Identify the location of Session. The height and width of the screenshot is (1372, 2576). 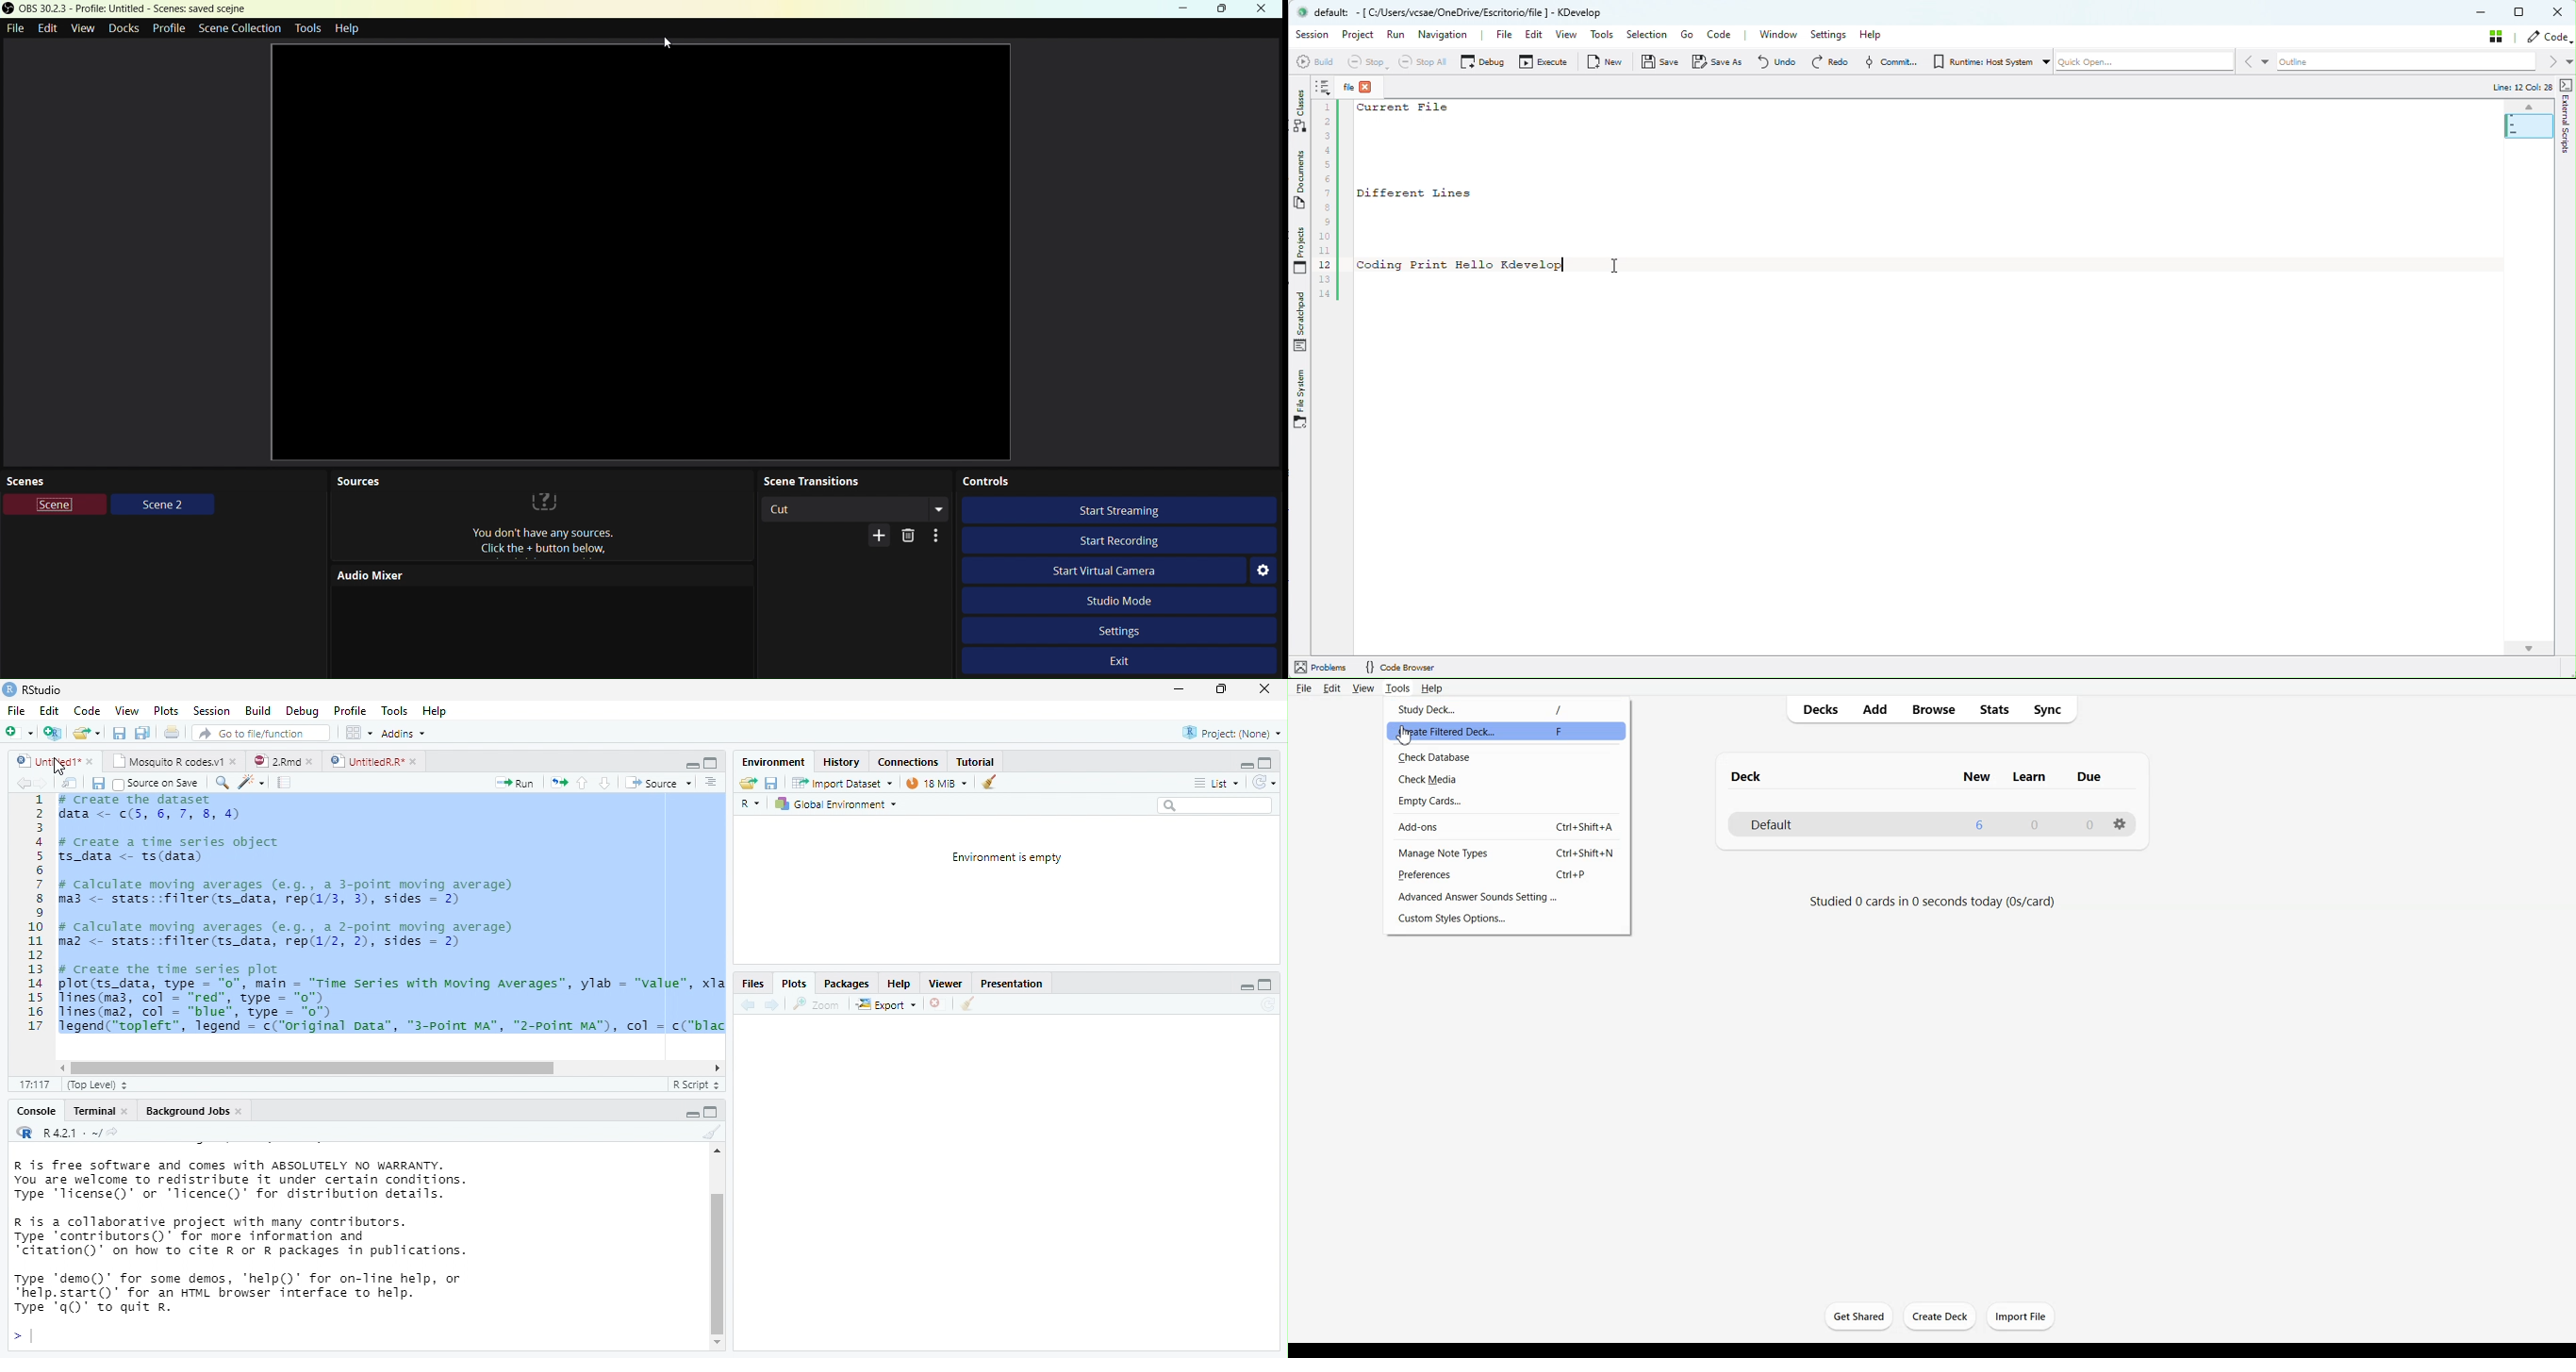
(211, 710).